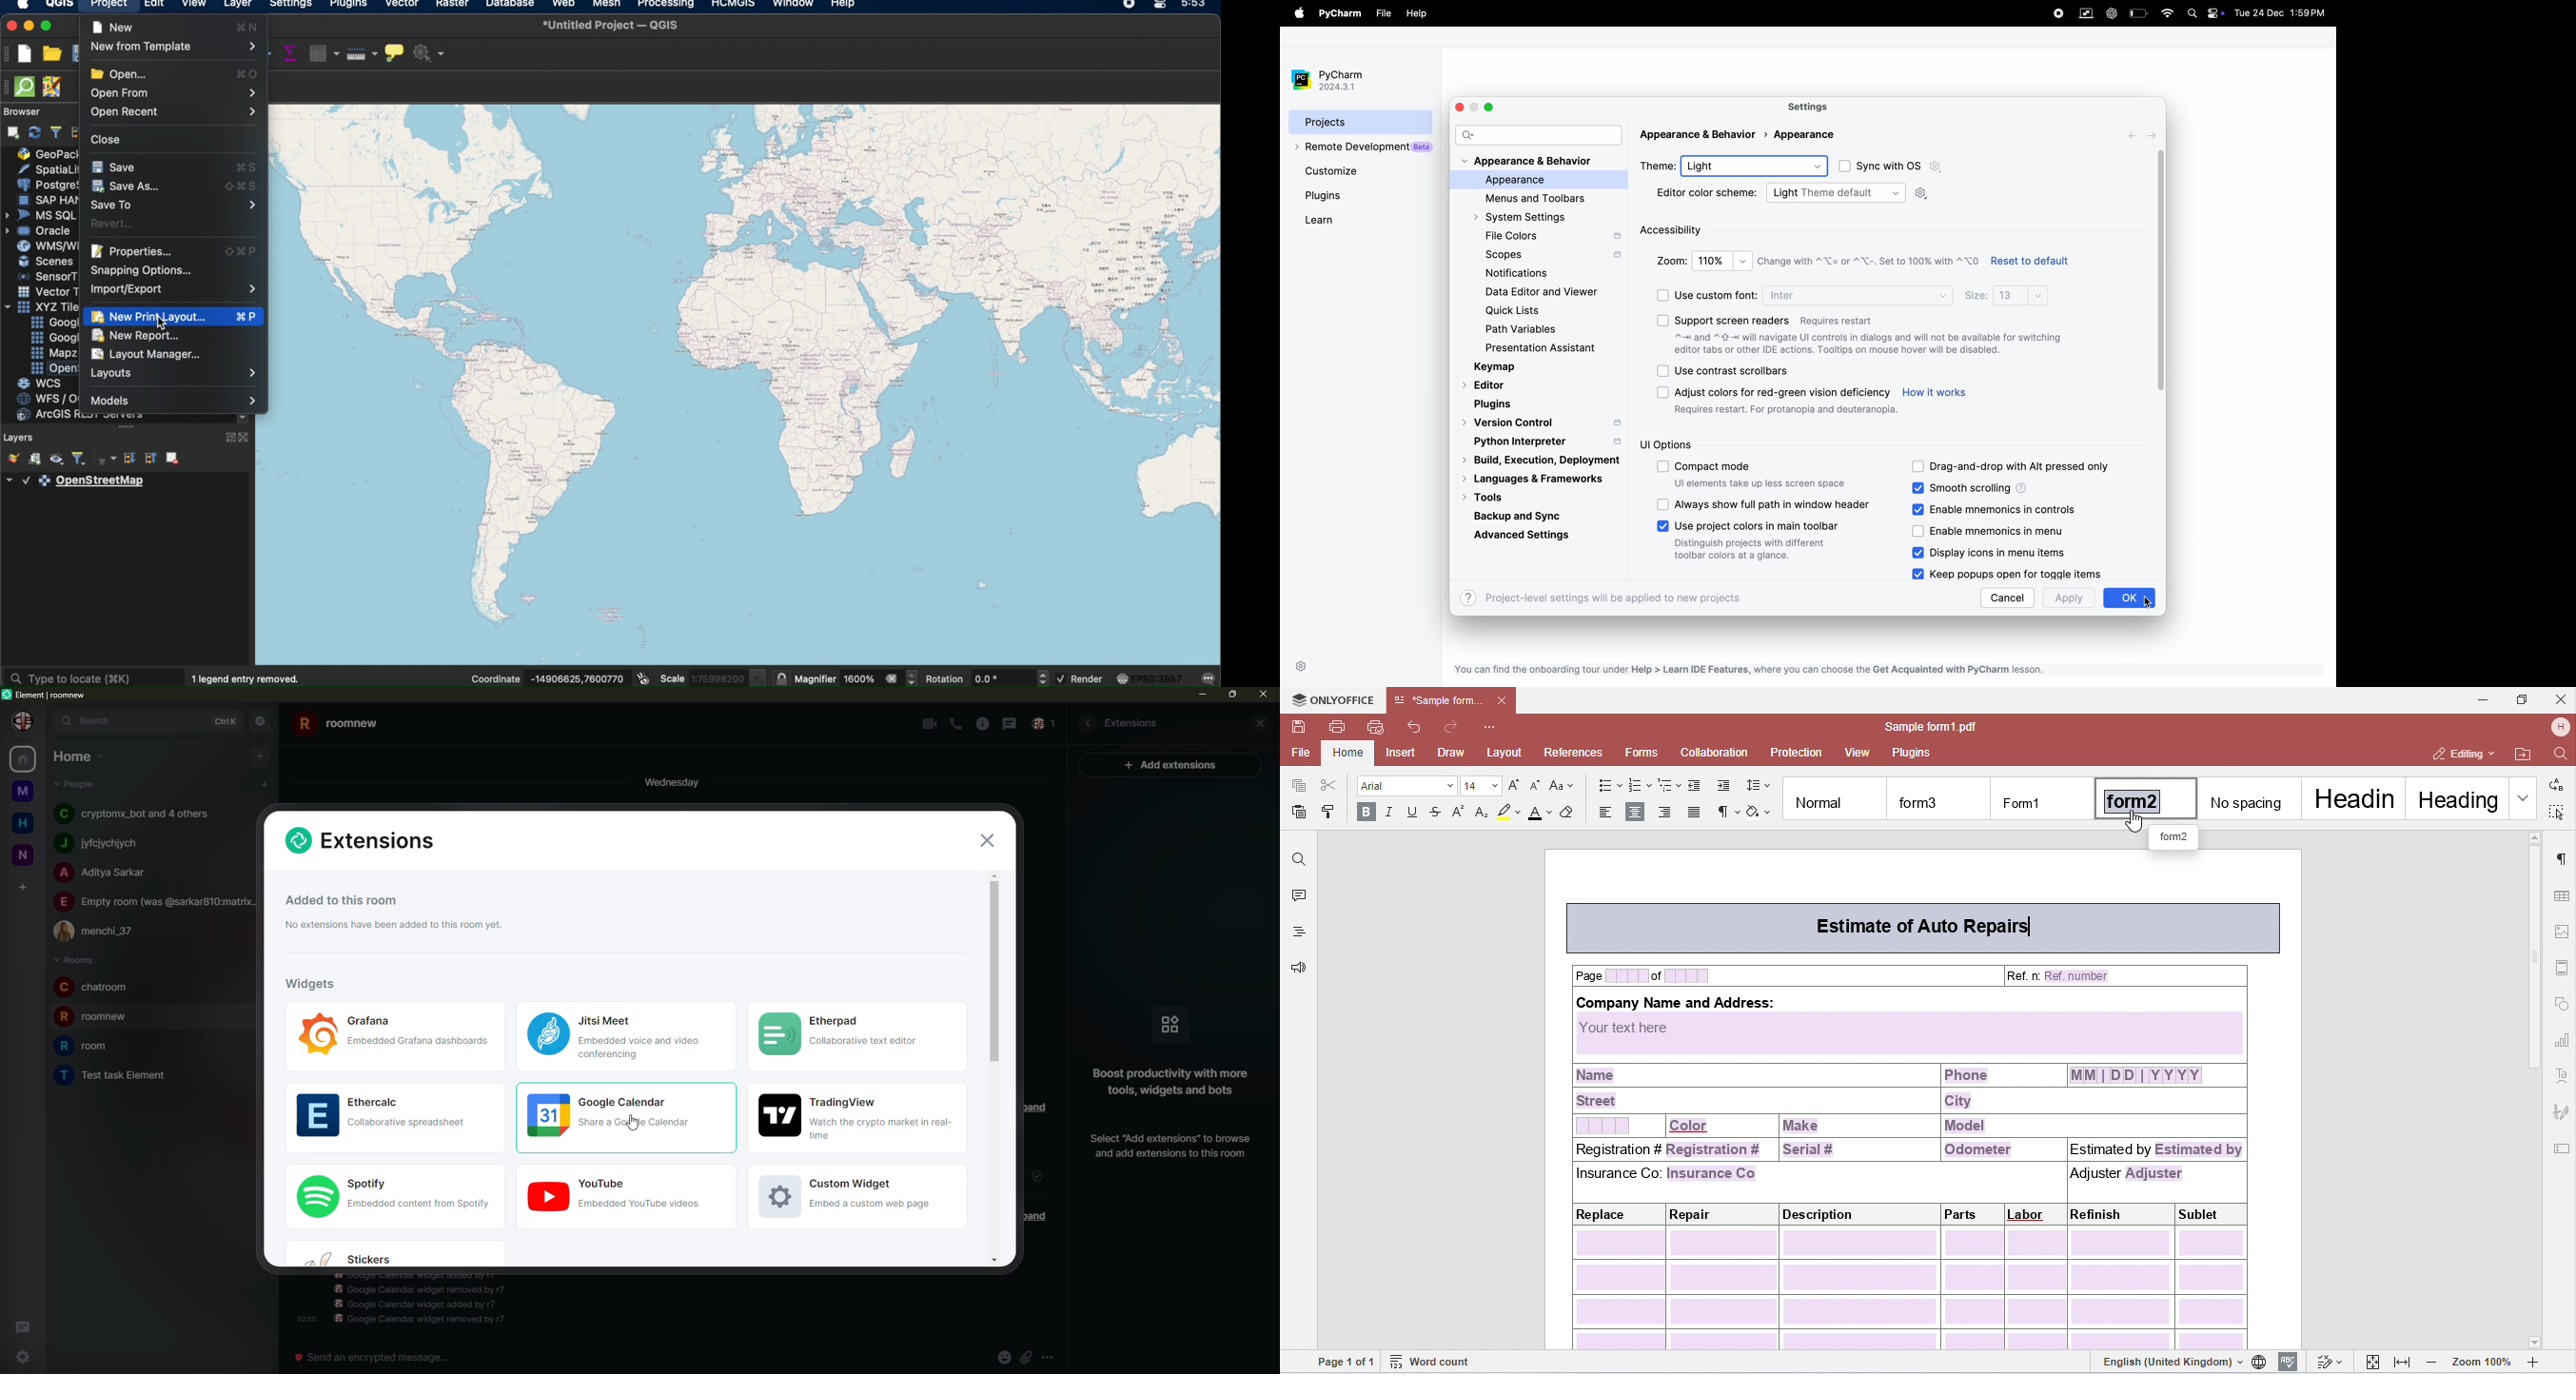 This screenshot has width=2576, height=1400. What do you see at coordinates (144, 271) in the screenshot?
I see `Snapping Options...` at bounding box center [144, 271].